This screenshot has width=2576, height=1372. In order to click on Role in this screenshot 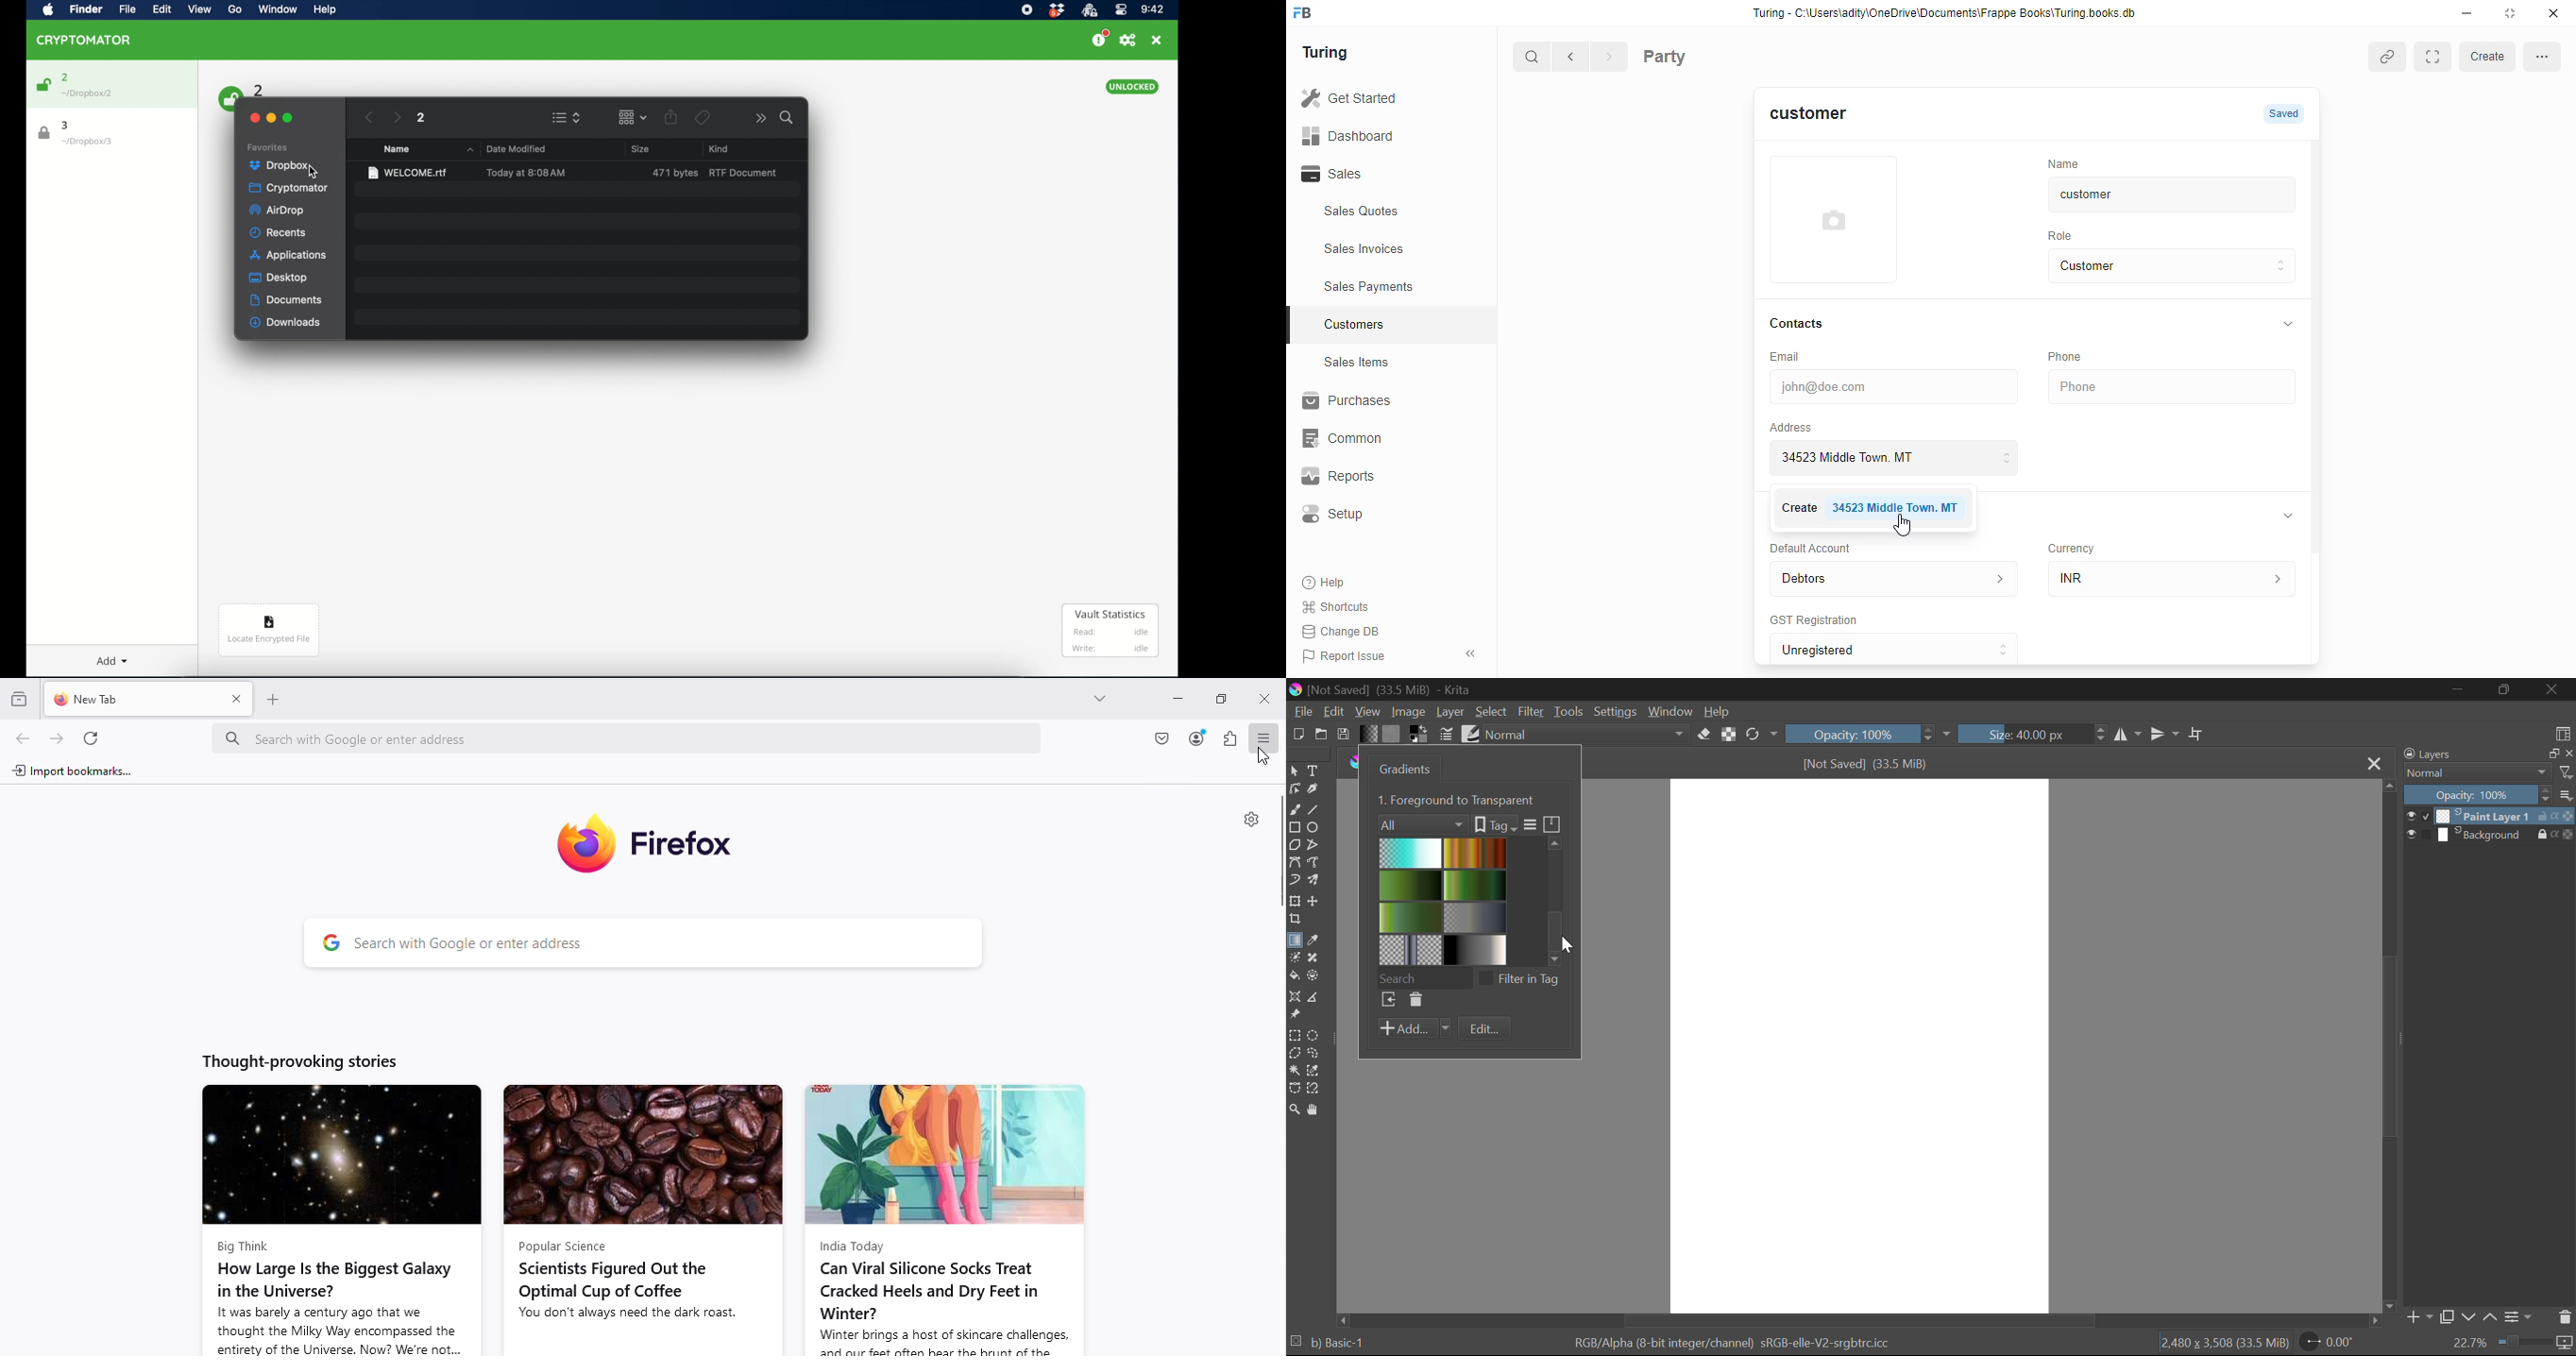, I will do `click(2062, 236)`.